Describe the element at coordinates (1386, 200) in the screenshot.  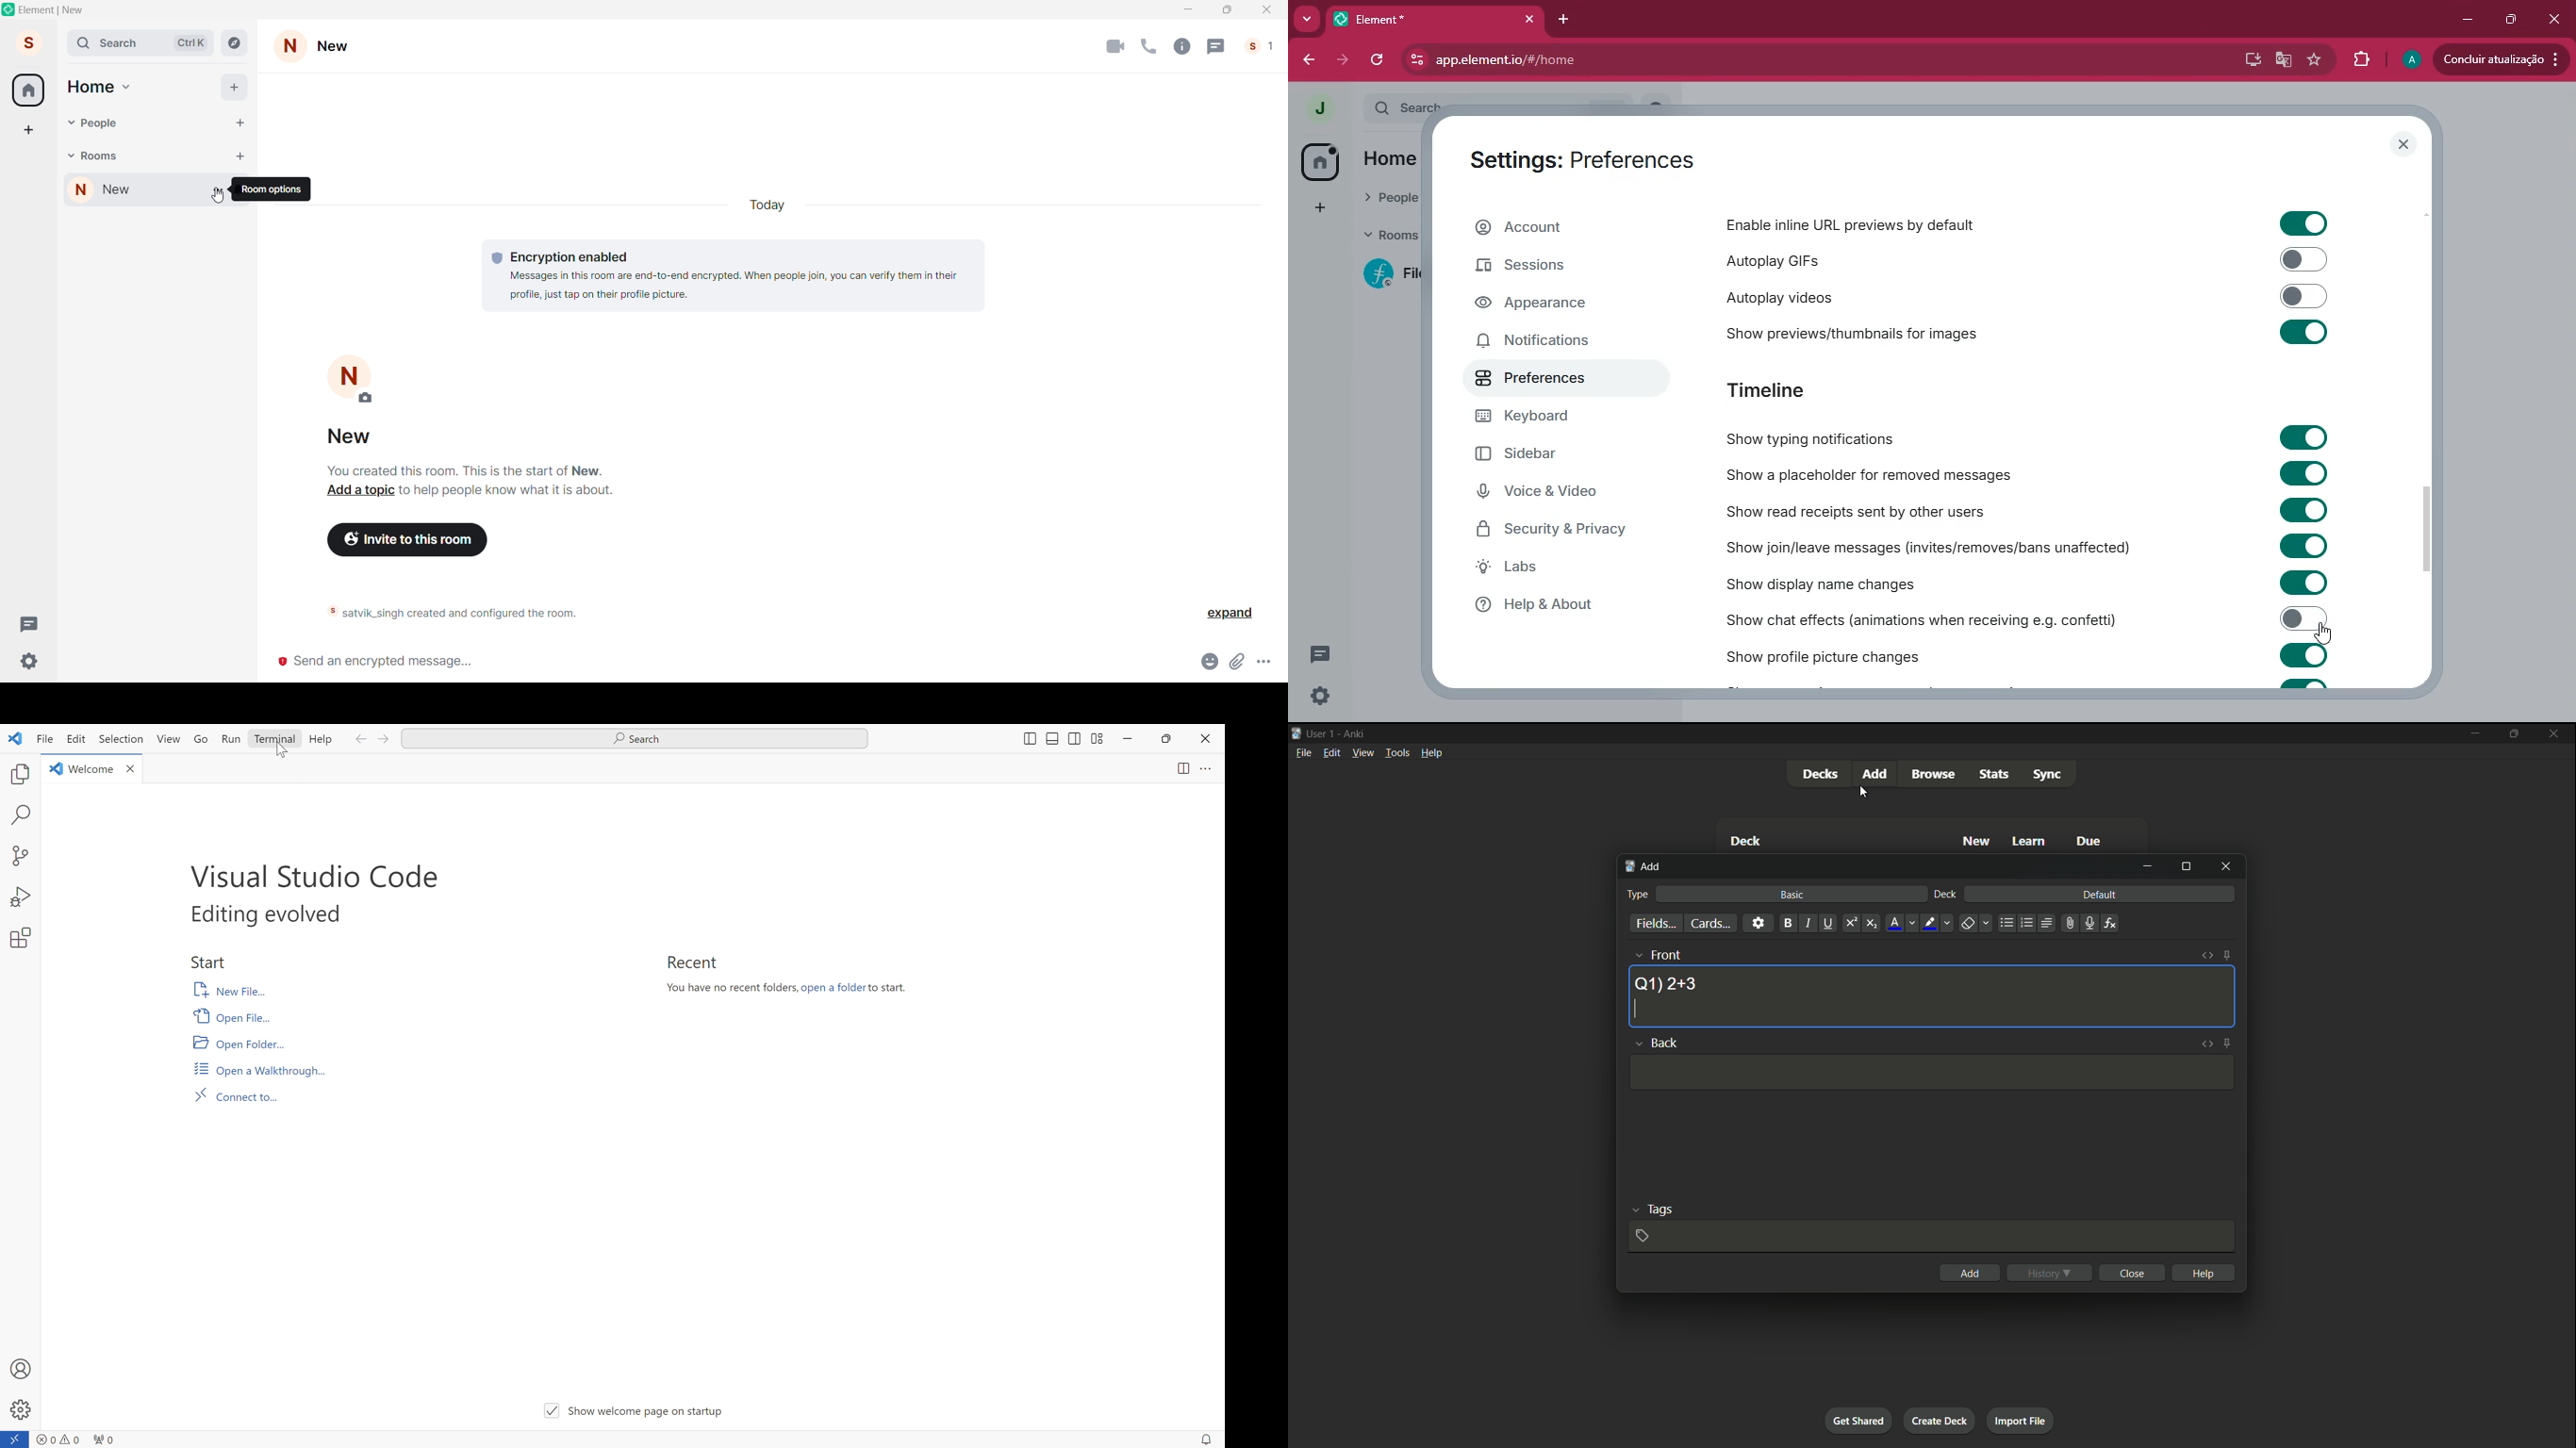
I see `people` at that location.